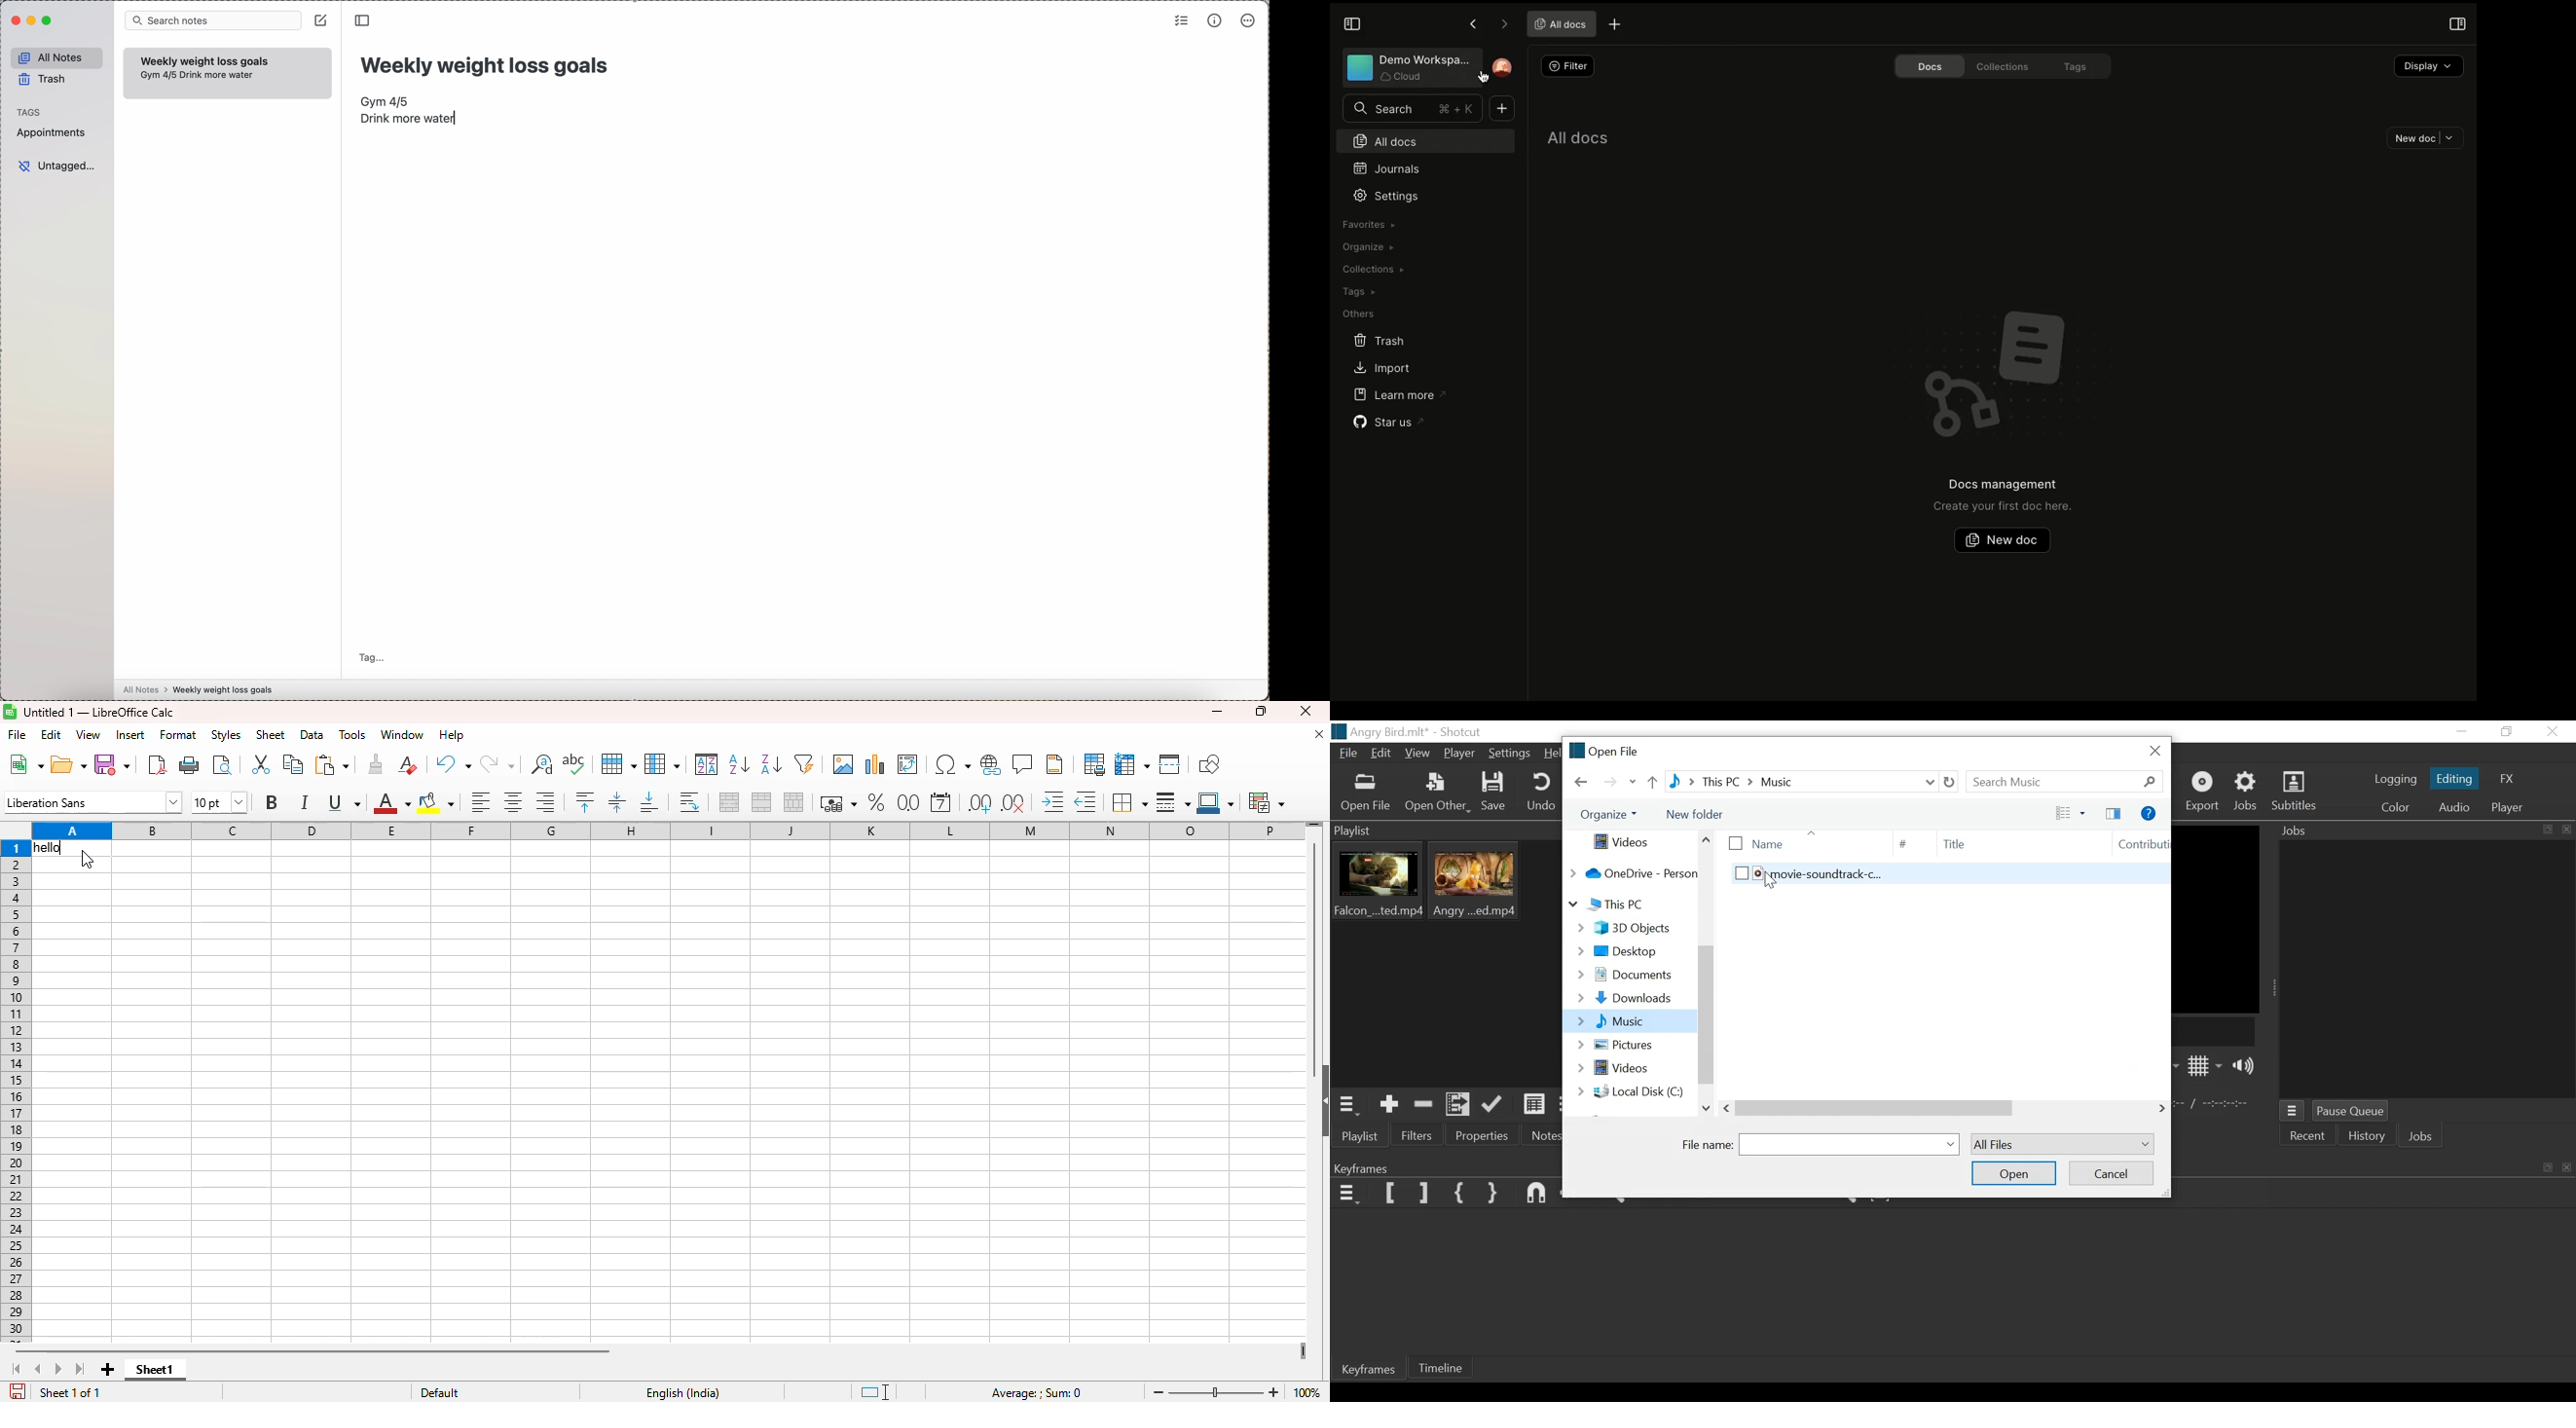 The width and height of the screenshot is (2576, 1428). I want to click on Filter, so click(1417, 1136).